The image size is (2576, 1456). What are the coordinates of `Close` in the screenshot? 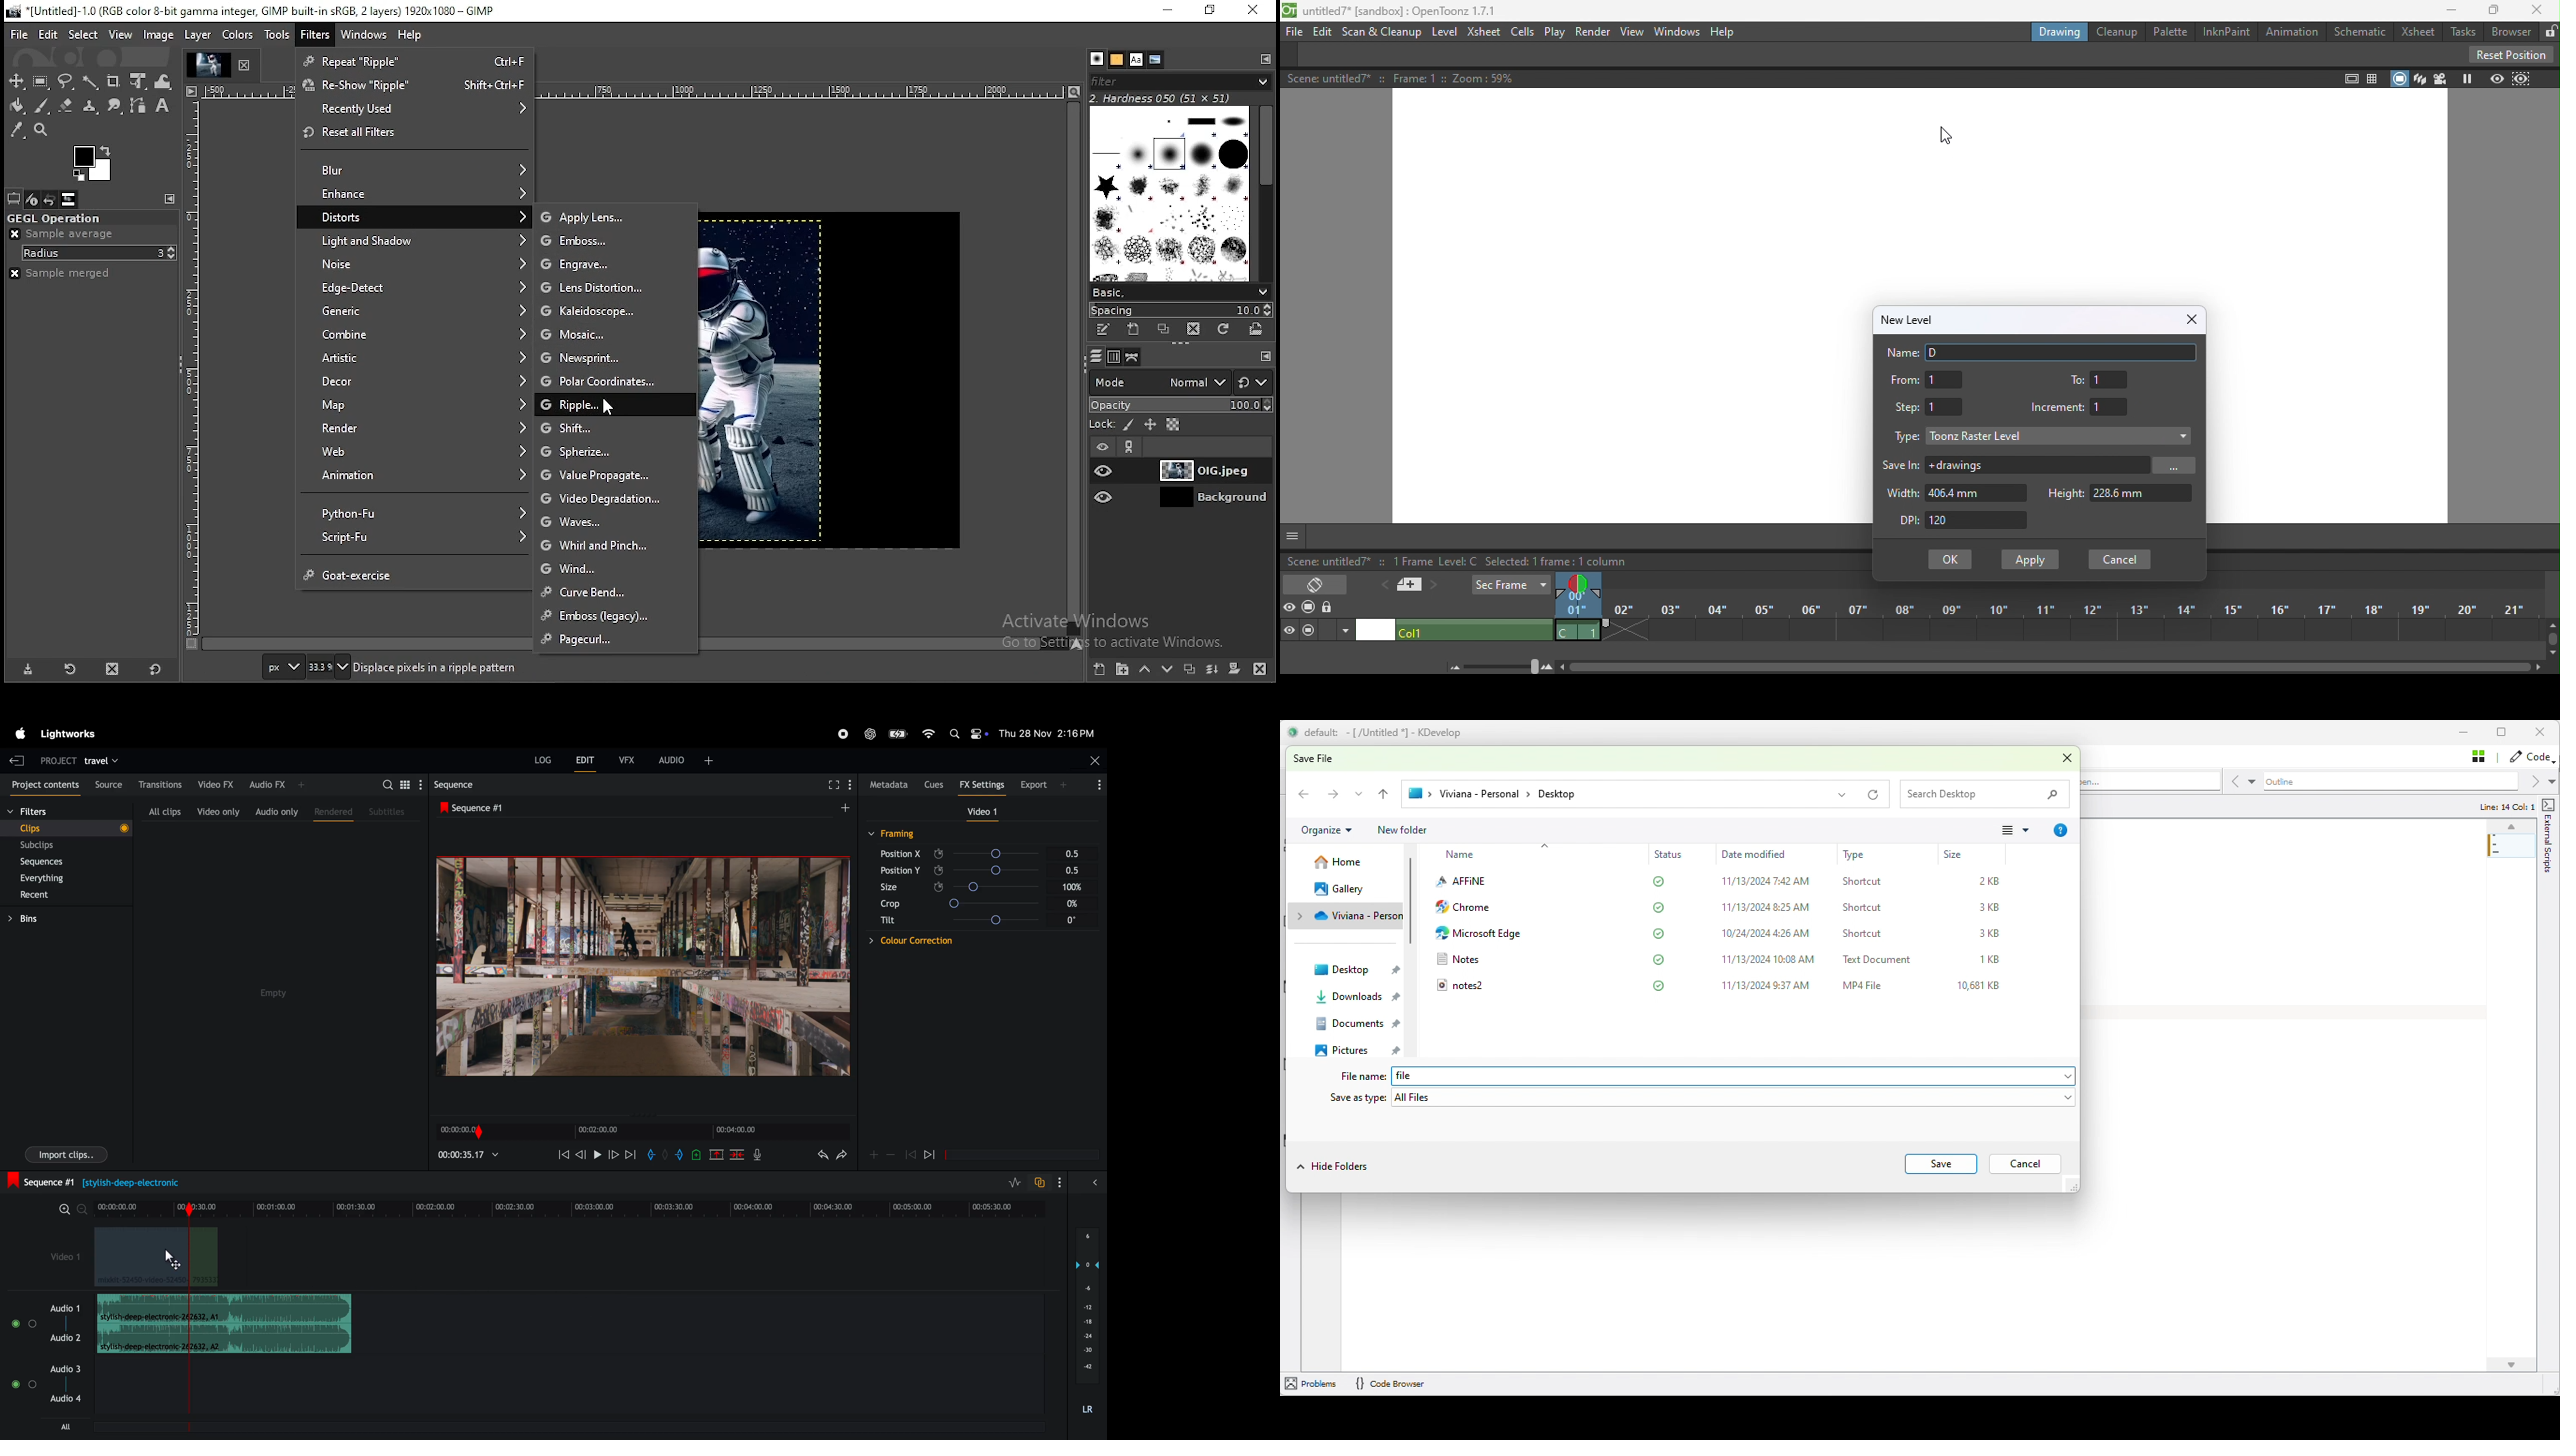 It's located at (2189, 320).